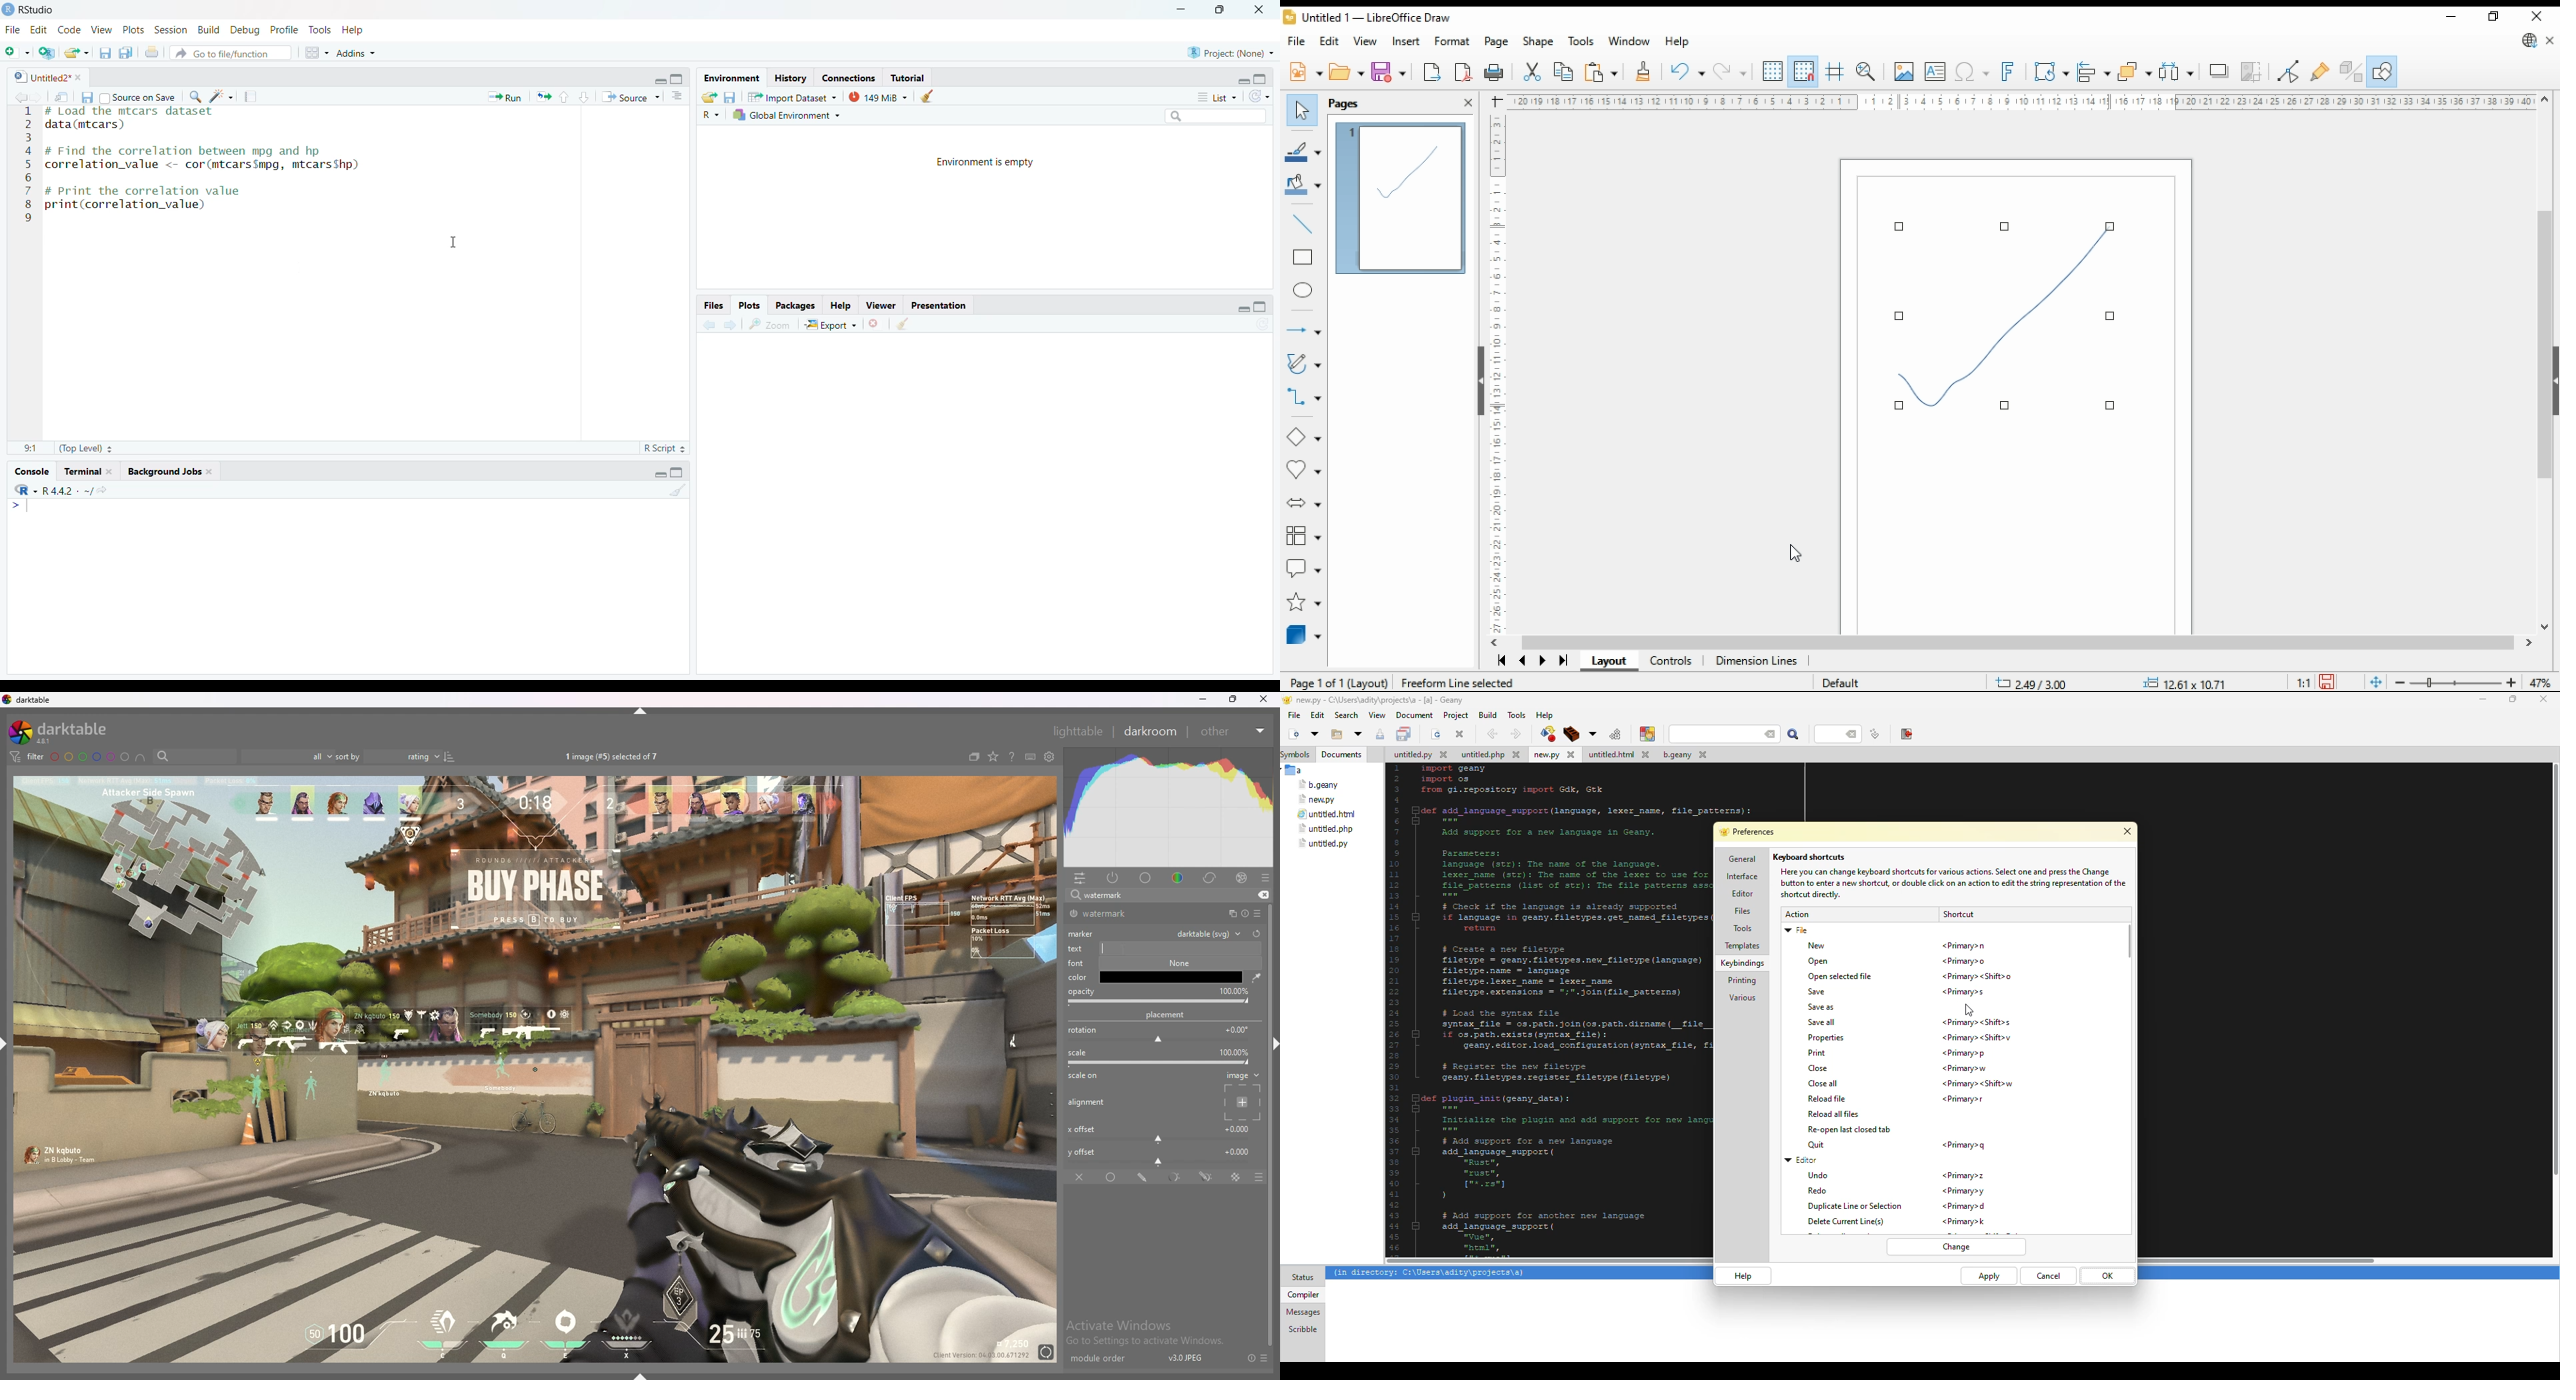 This screenshot has height=1400, width=2576. Describe the element at coordinates (2049, 1277) in the screenshot. I see `cancel` at that location.